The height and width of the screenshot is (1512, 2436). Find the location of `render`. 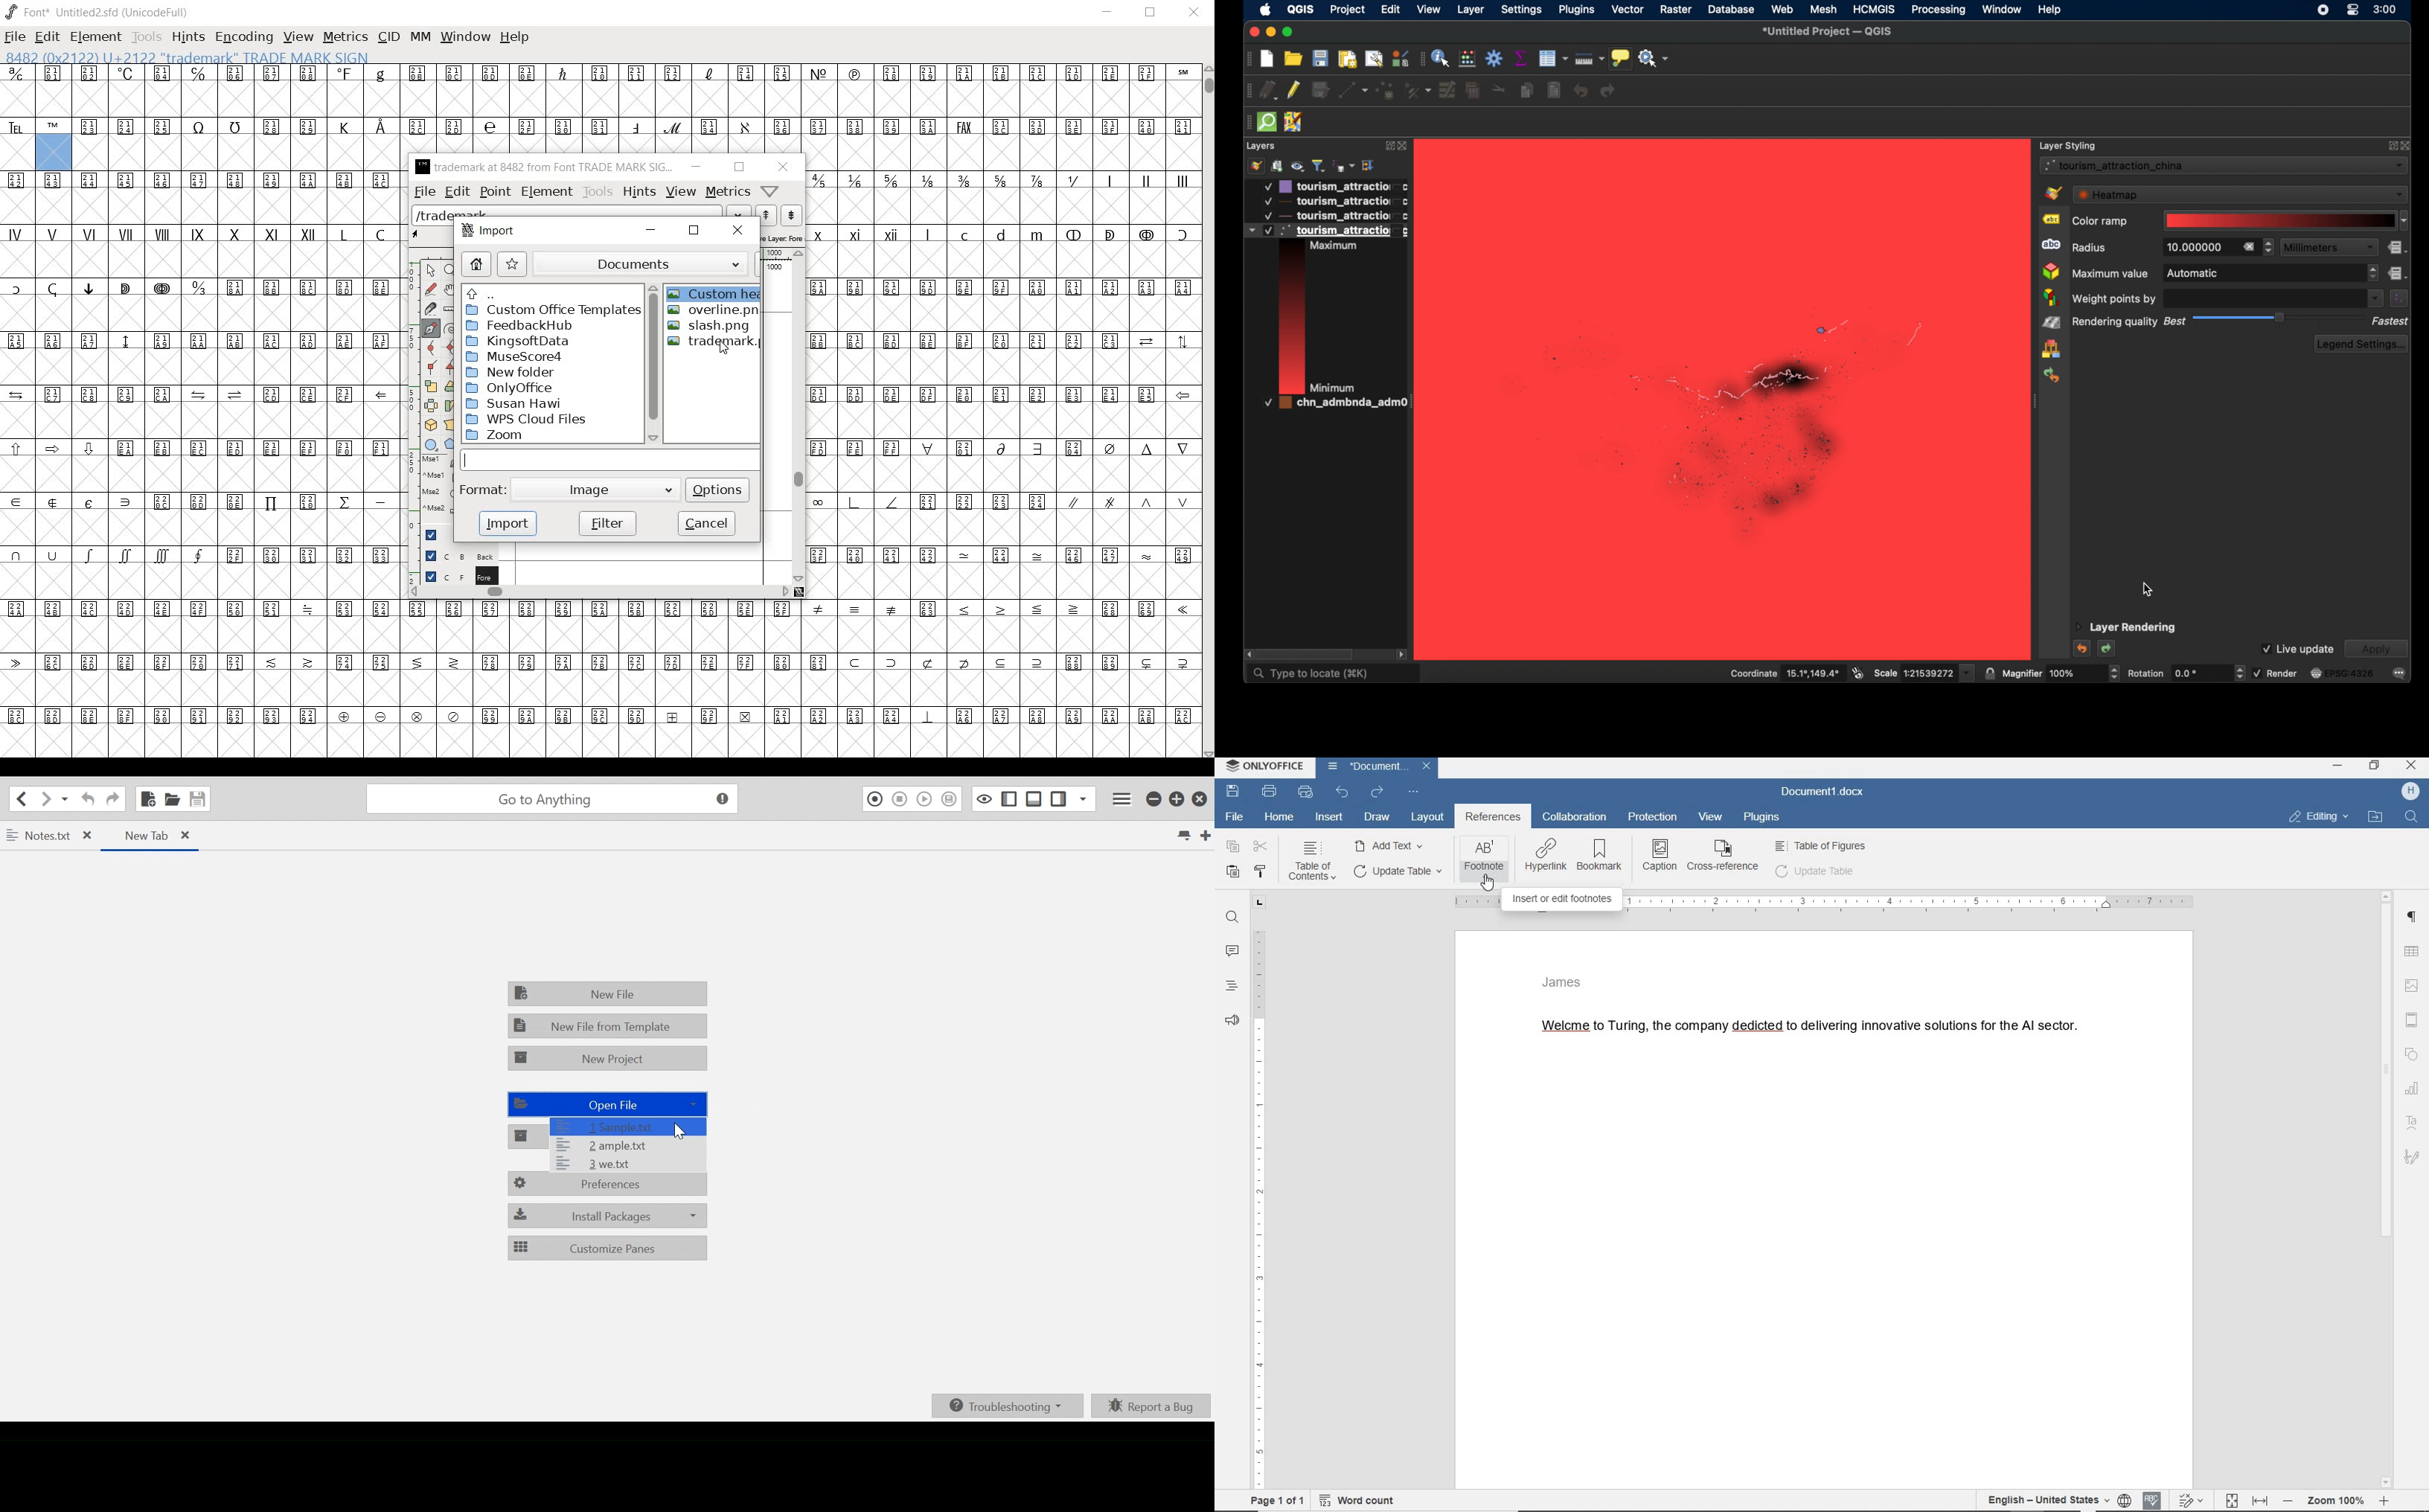

render is located at coordinates (2275, 672).